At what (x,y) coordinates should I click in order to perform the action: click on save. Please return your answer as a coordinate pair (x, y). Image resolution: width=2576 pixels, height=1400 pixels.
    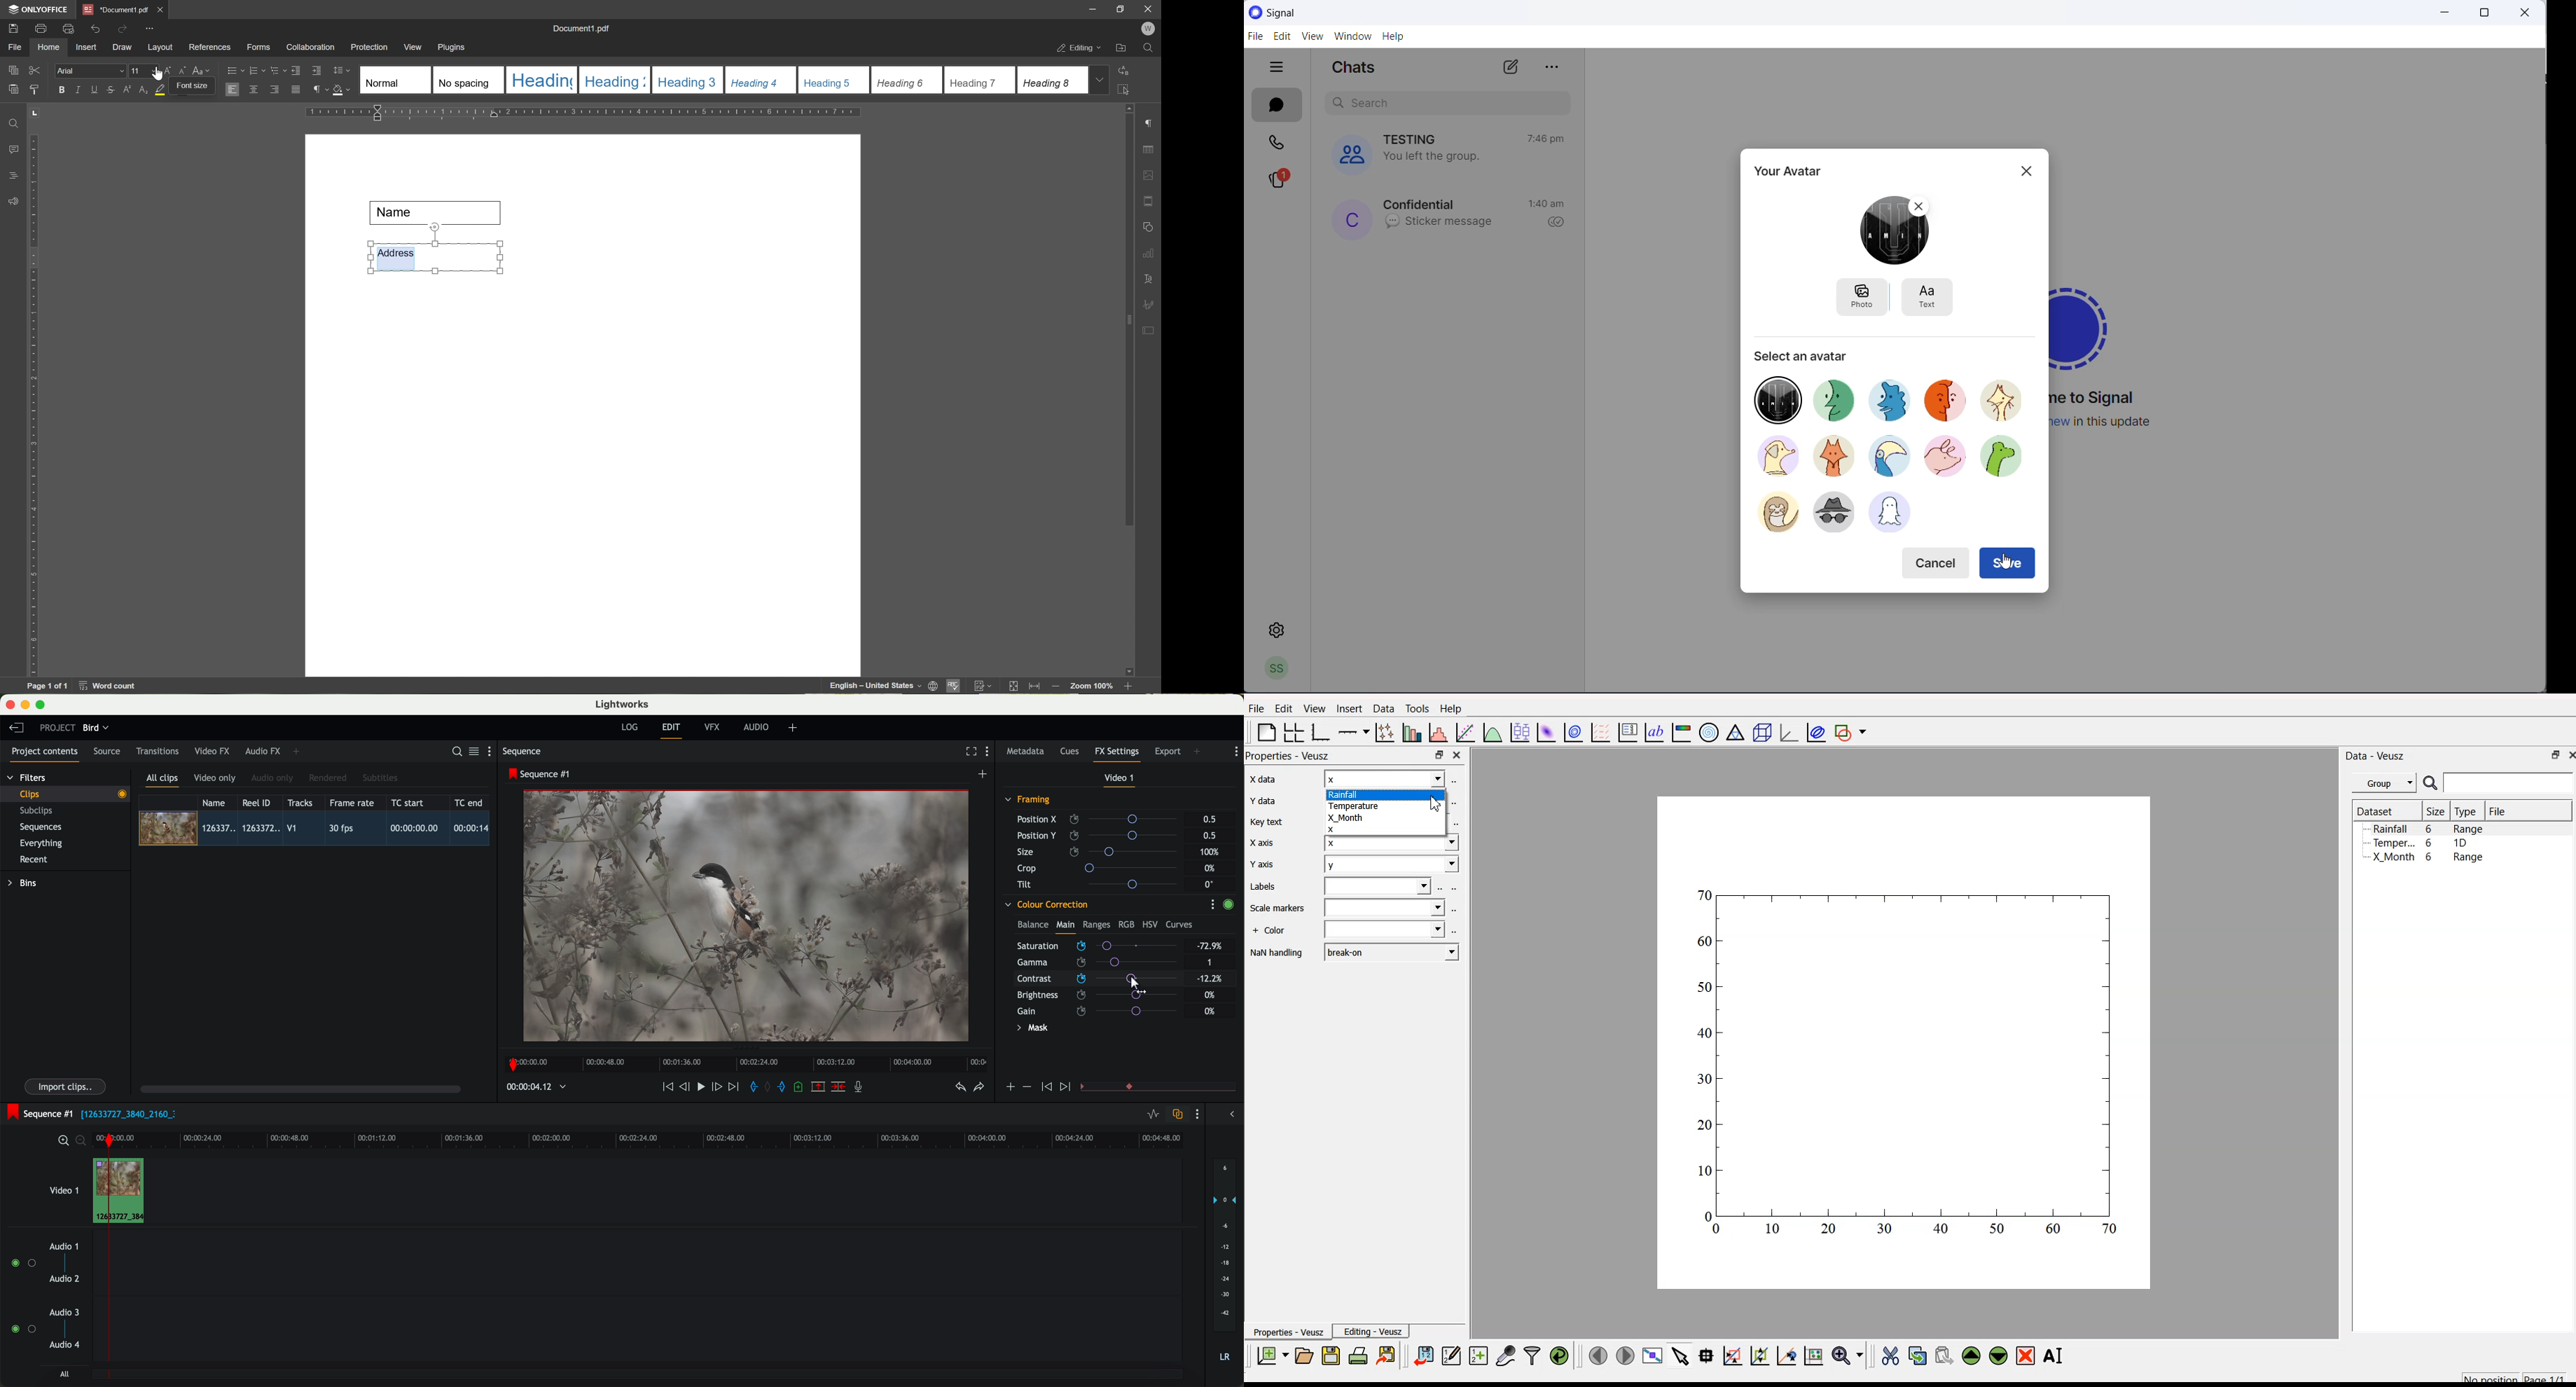
    Looking at the image, I should click on (2009, 564).